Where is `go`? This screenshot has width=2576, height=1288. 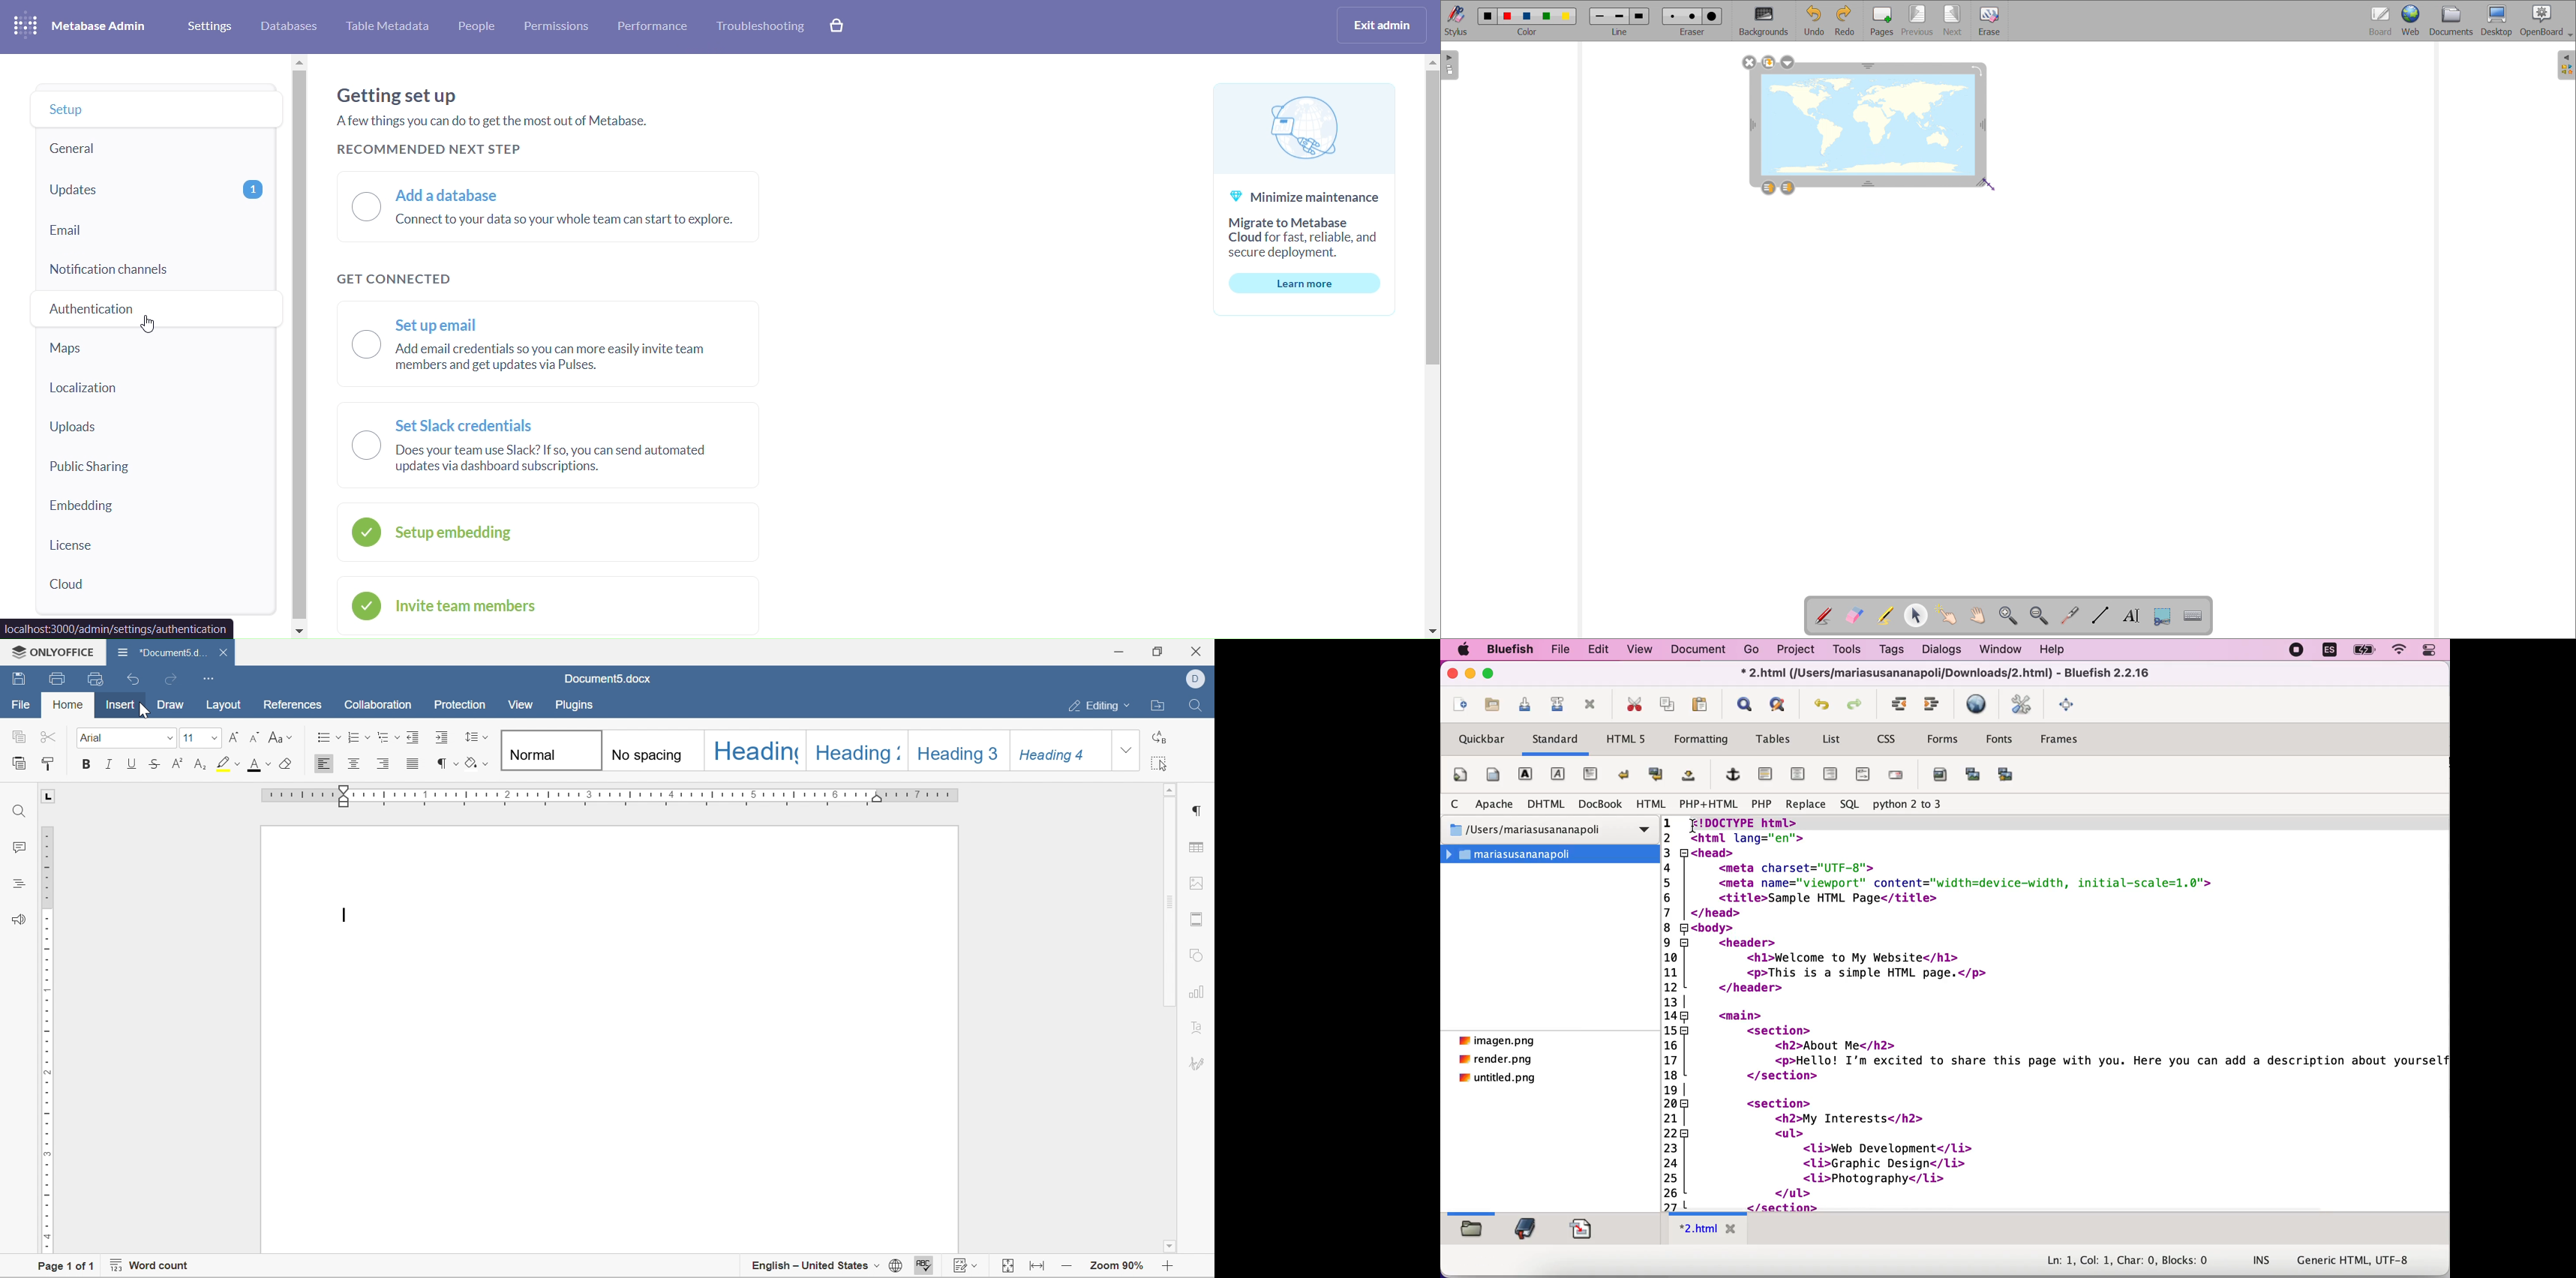
go is located at coordinates (1754, 650).